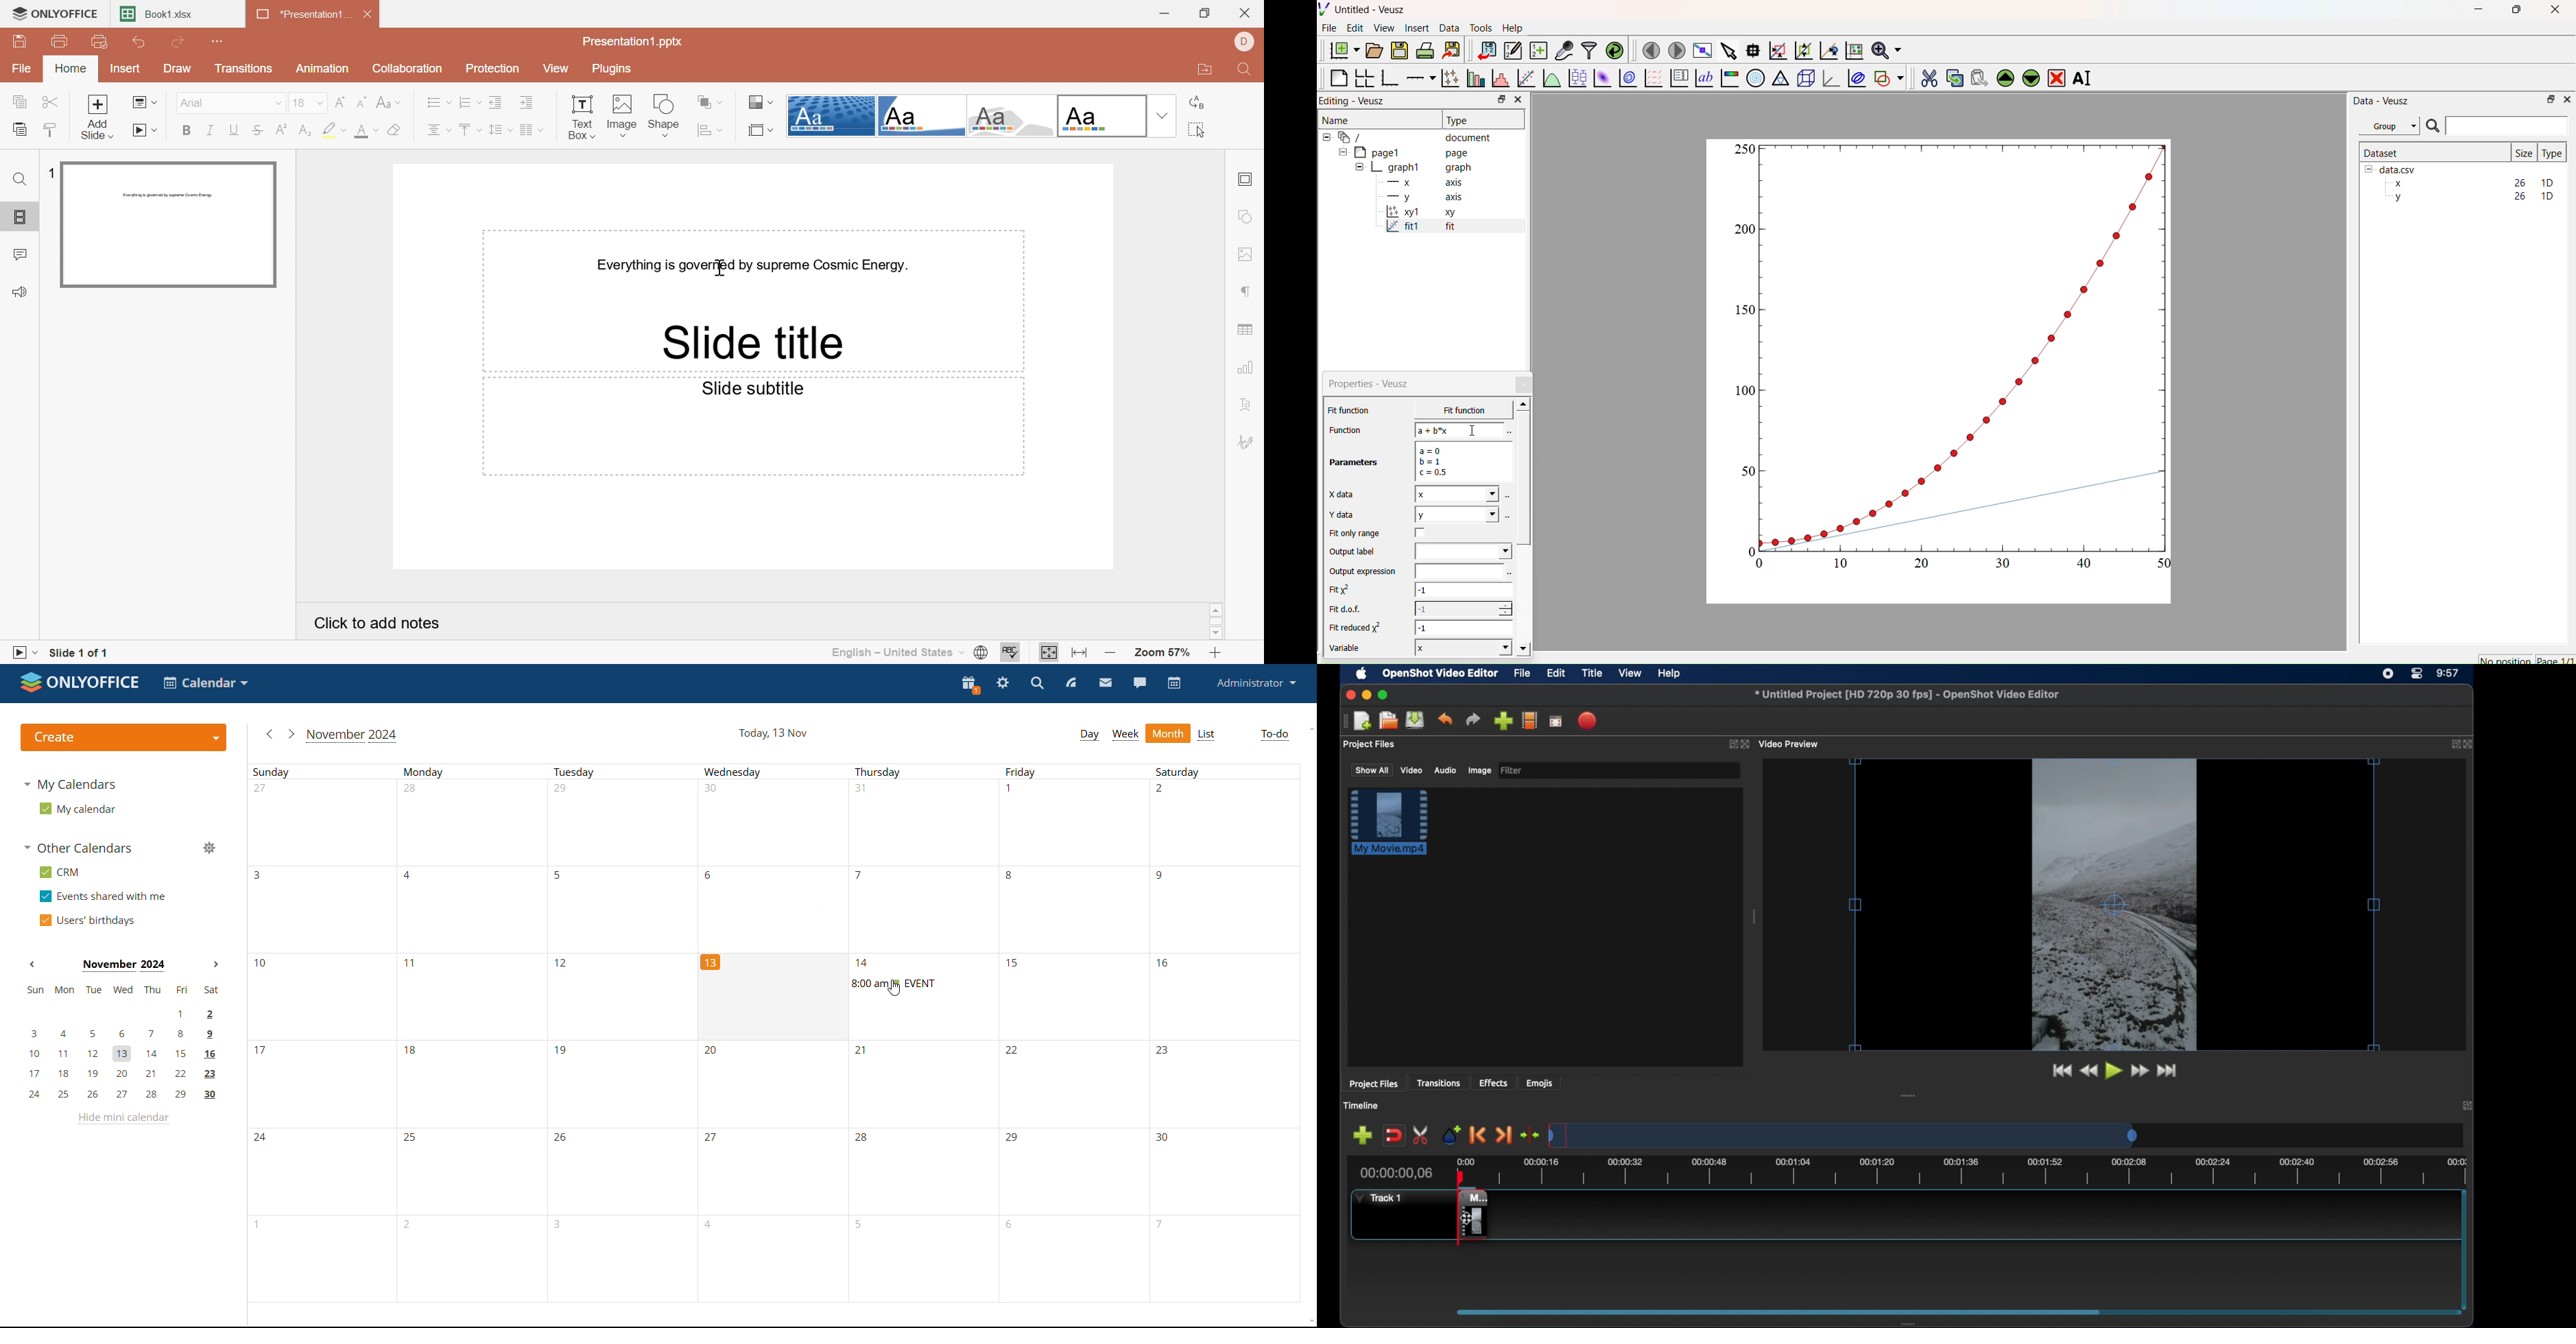 Image resolution: width=2576 pixels, height=1344 pixels. Describe the element at coordinates (2471, 183) in the screenshot. I see `x 26 1D` at that location.